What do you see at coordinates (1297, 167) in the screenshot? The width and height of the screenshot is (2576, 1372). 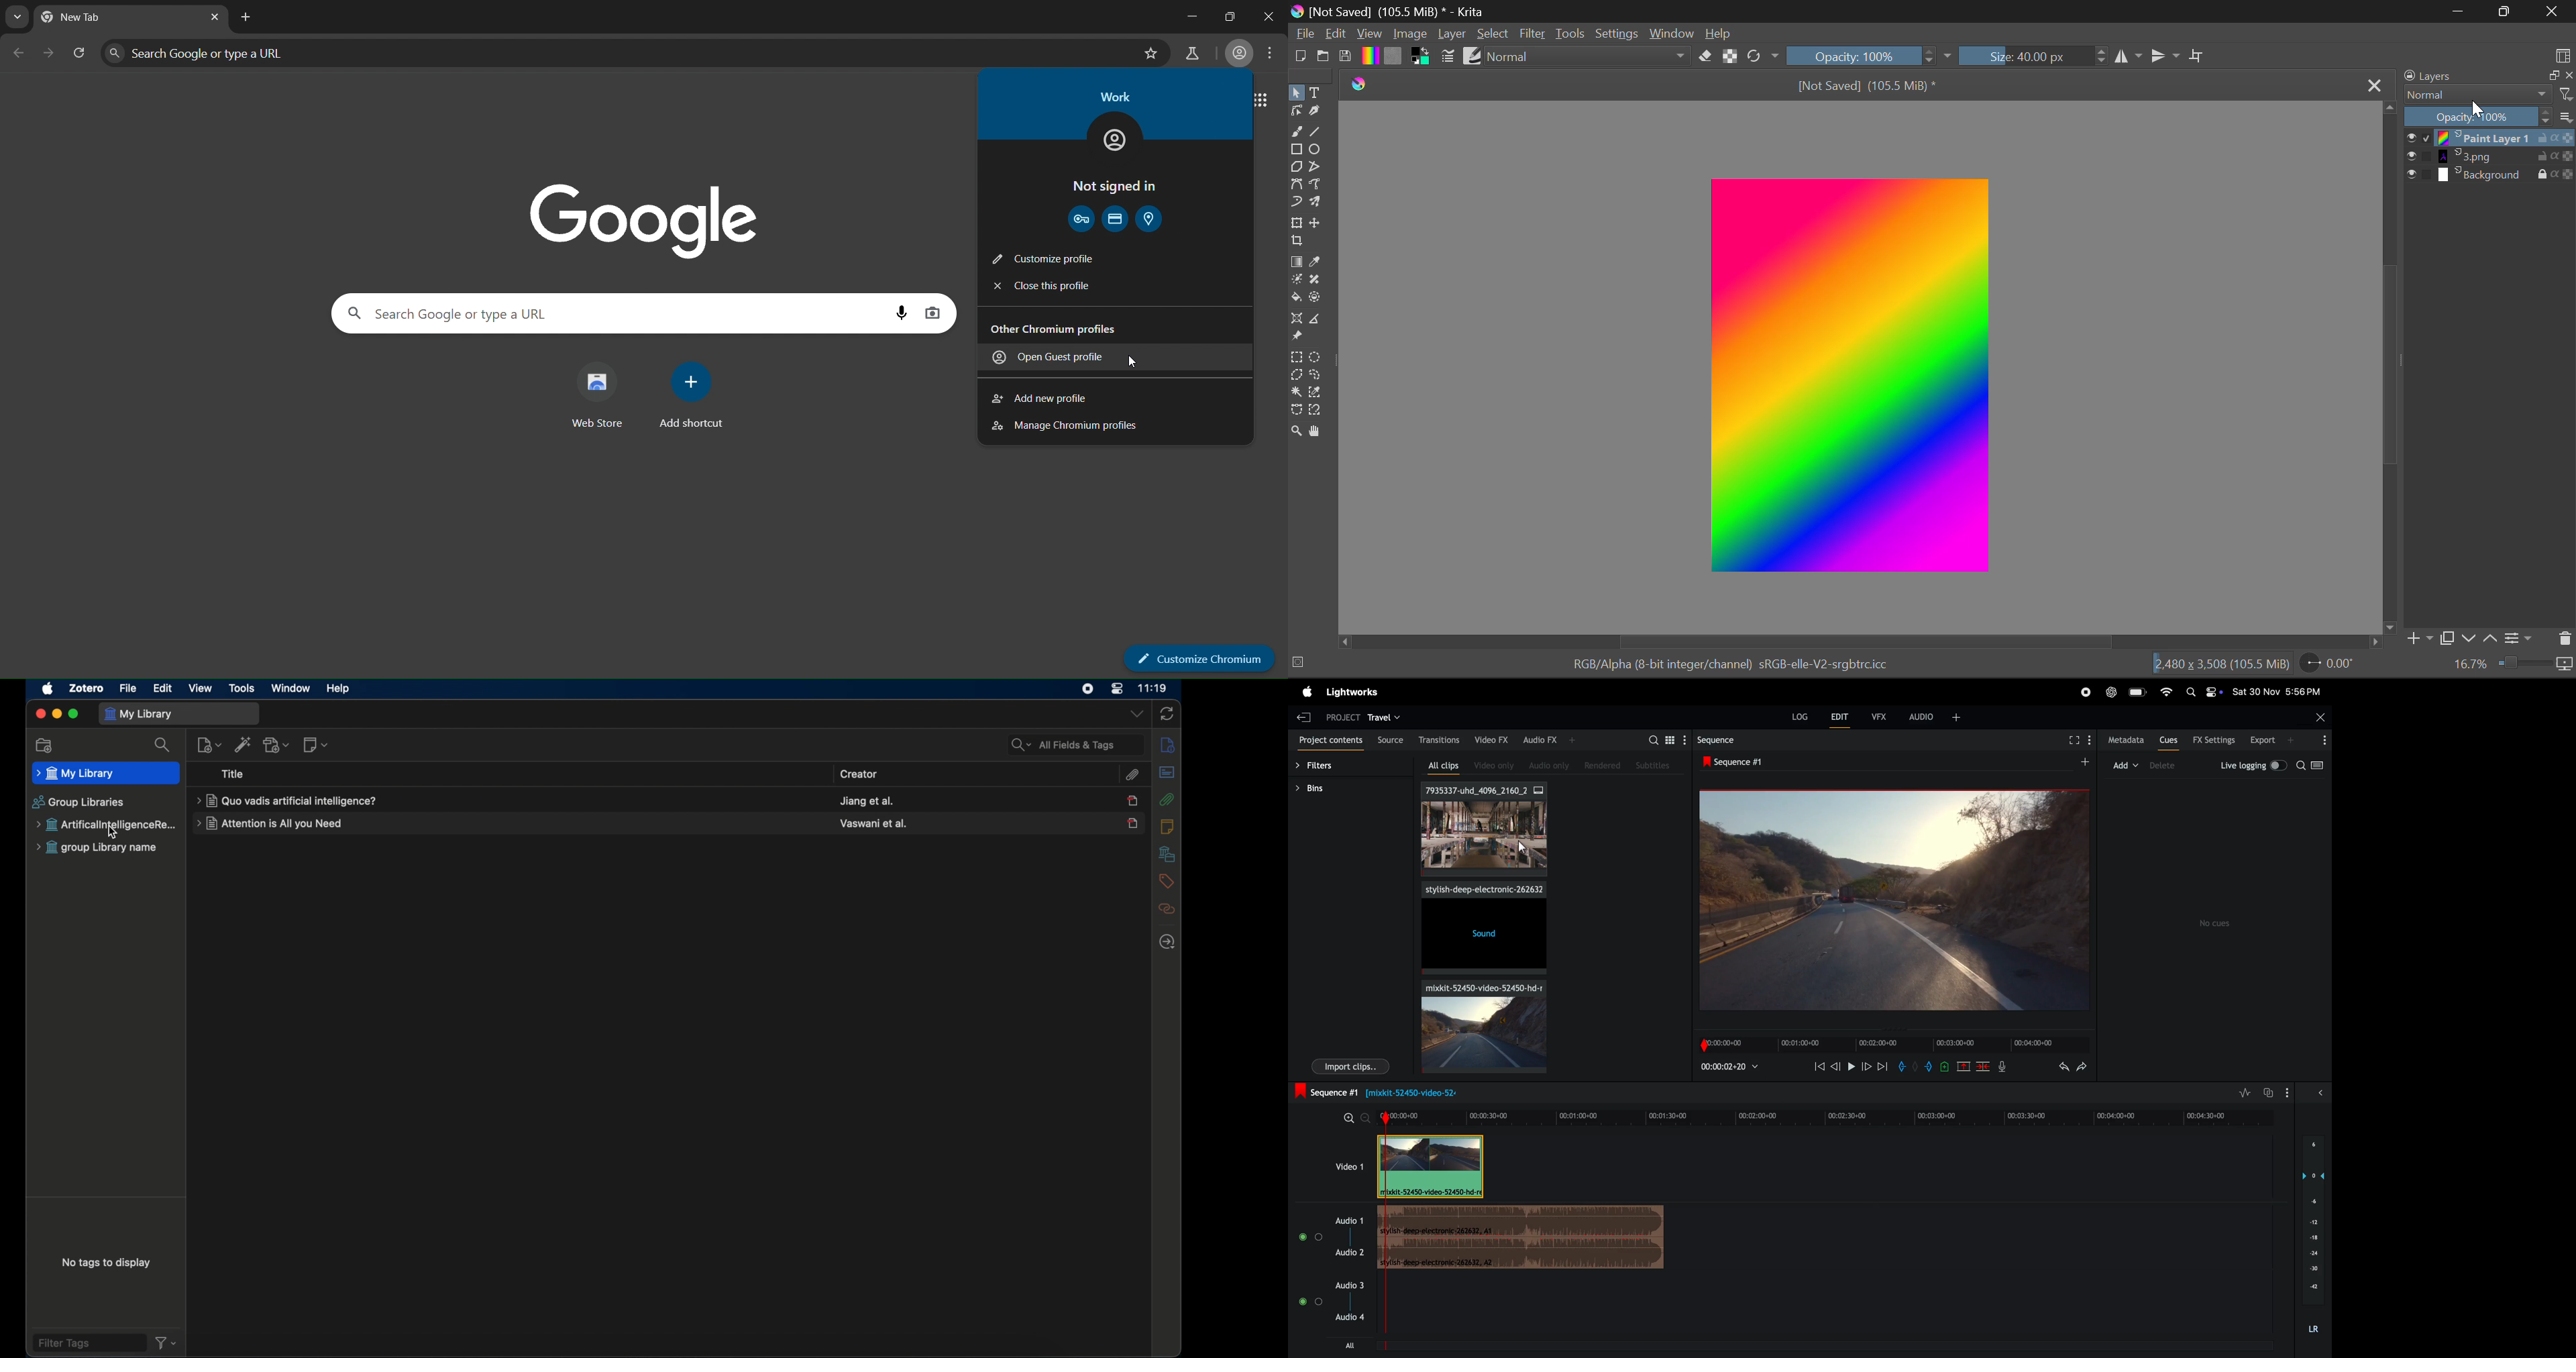 I see `Polygon` at bounding box center [1297, 167].